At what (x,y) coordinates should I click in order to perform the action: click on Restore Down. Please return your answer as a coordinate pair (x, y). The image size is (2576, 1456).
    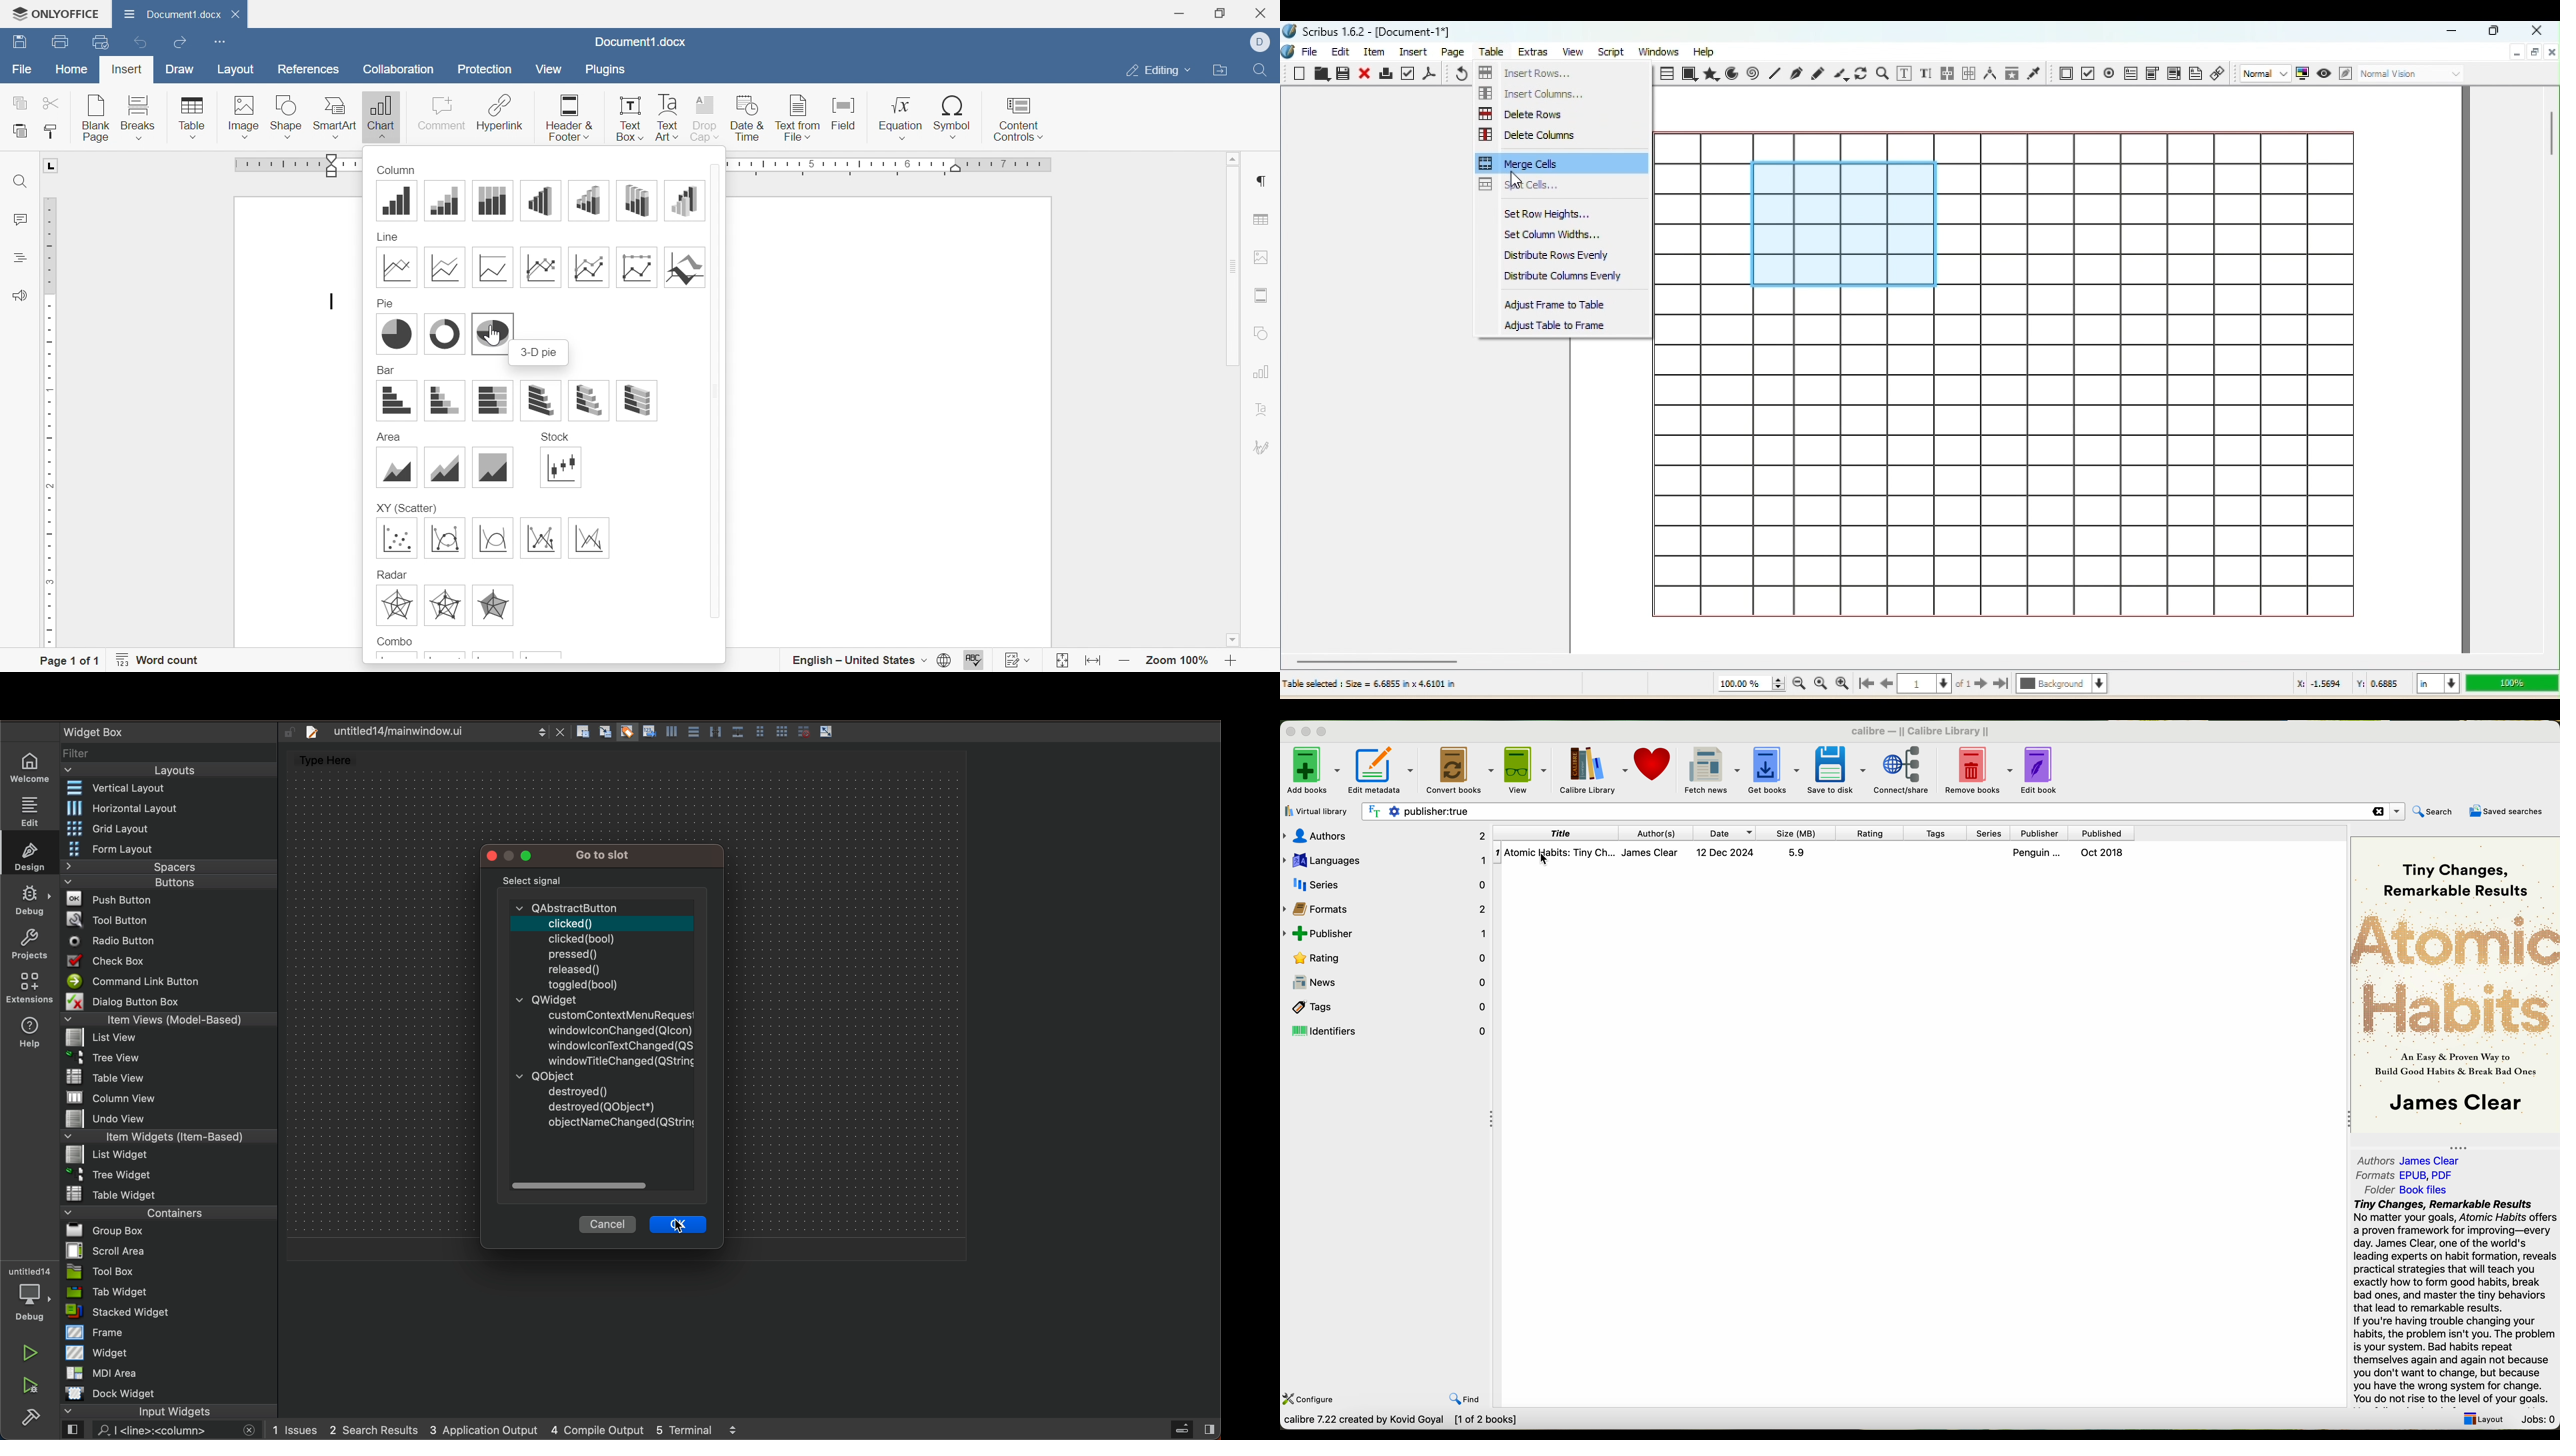
    Looking at the image, I should click on (1221, 13).